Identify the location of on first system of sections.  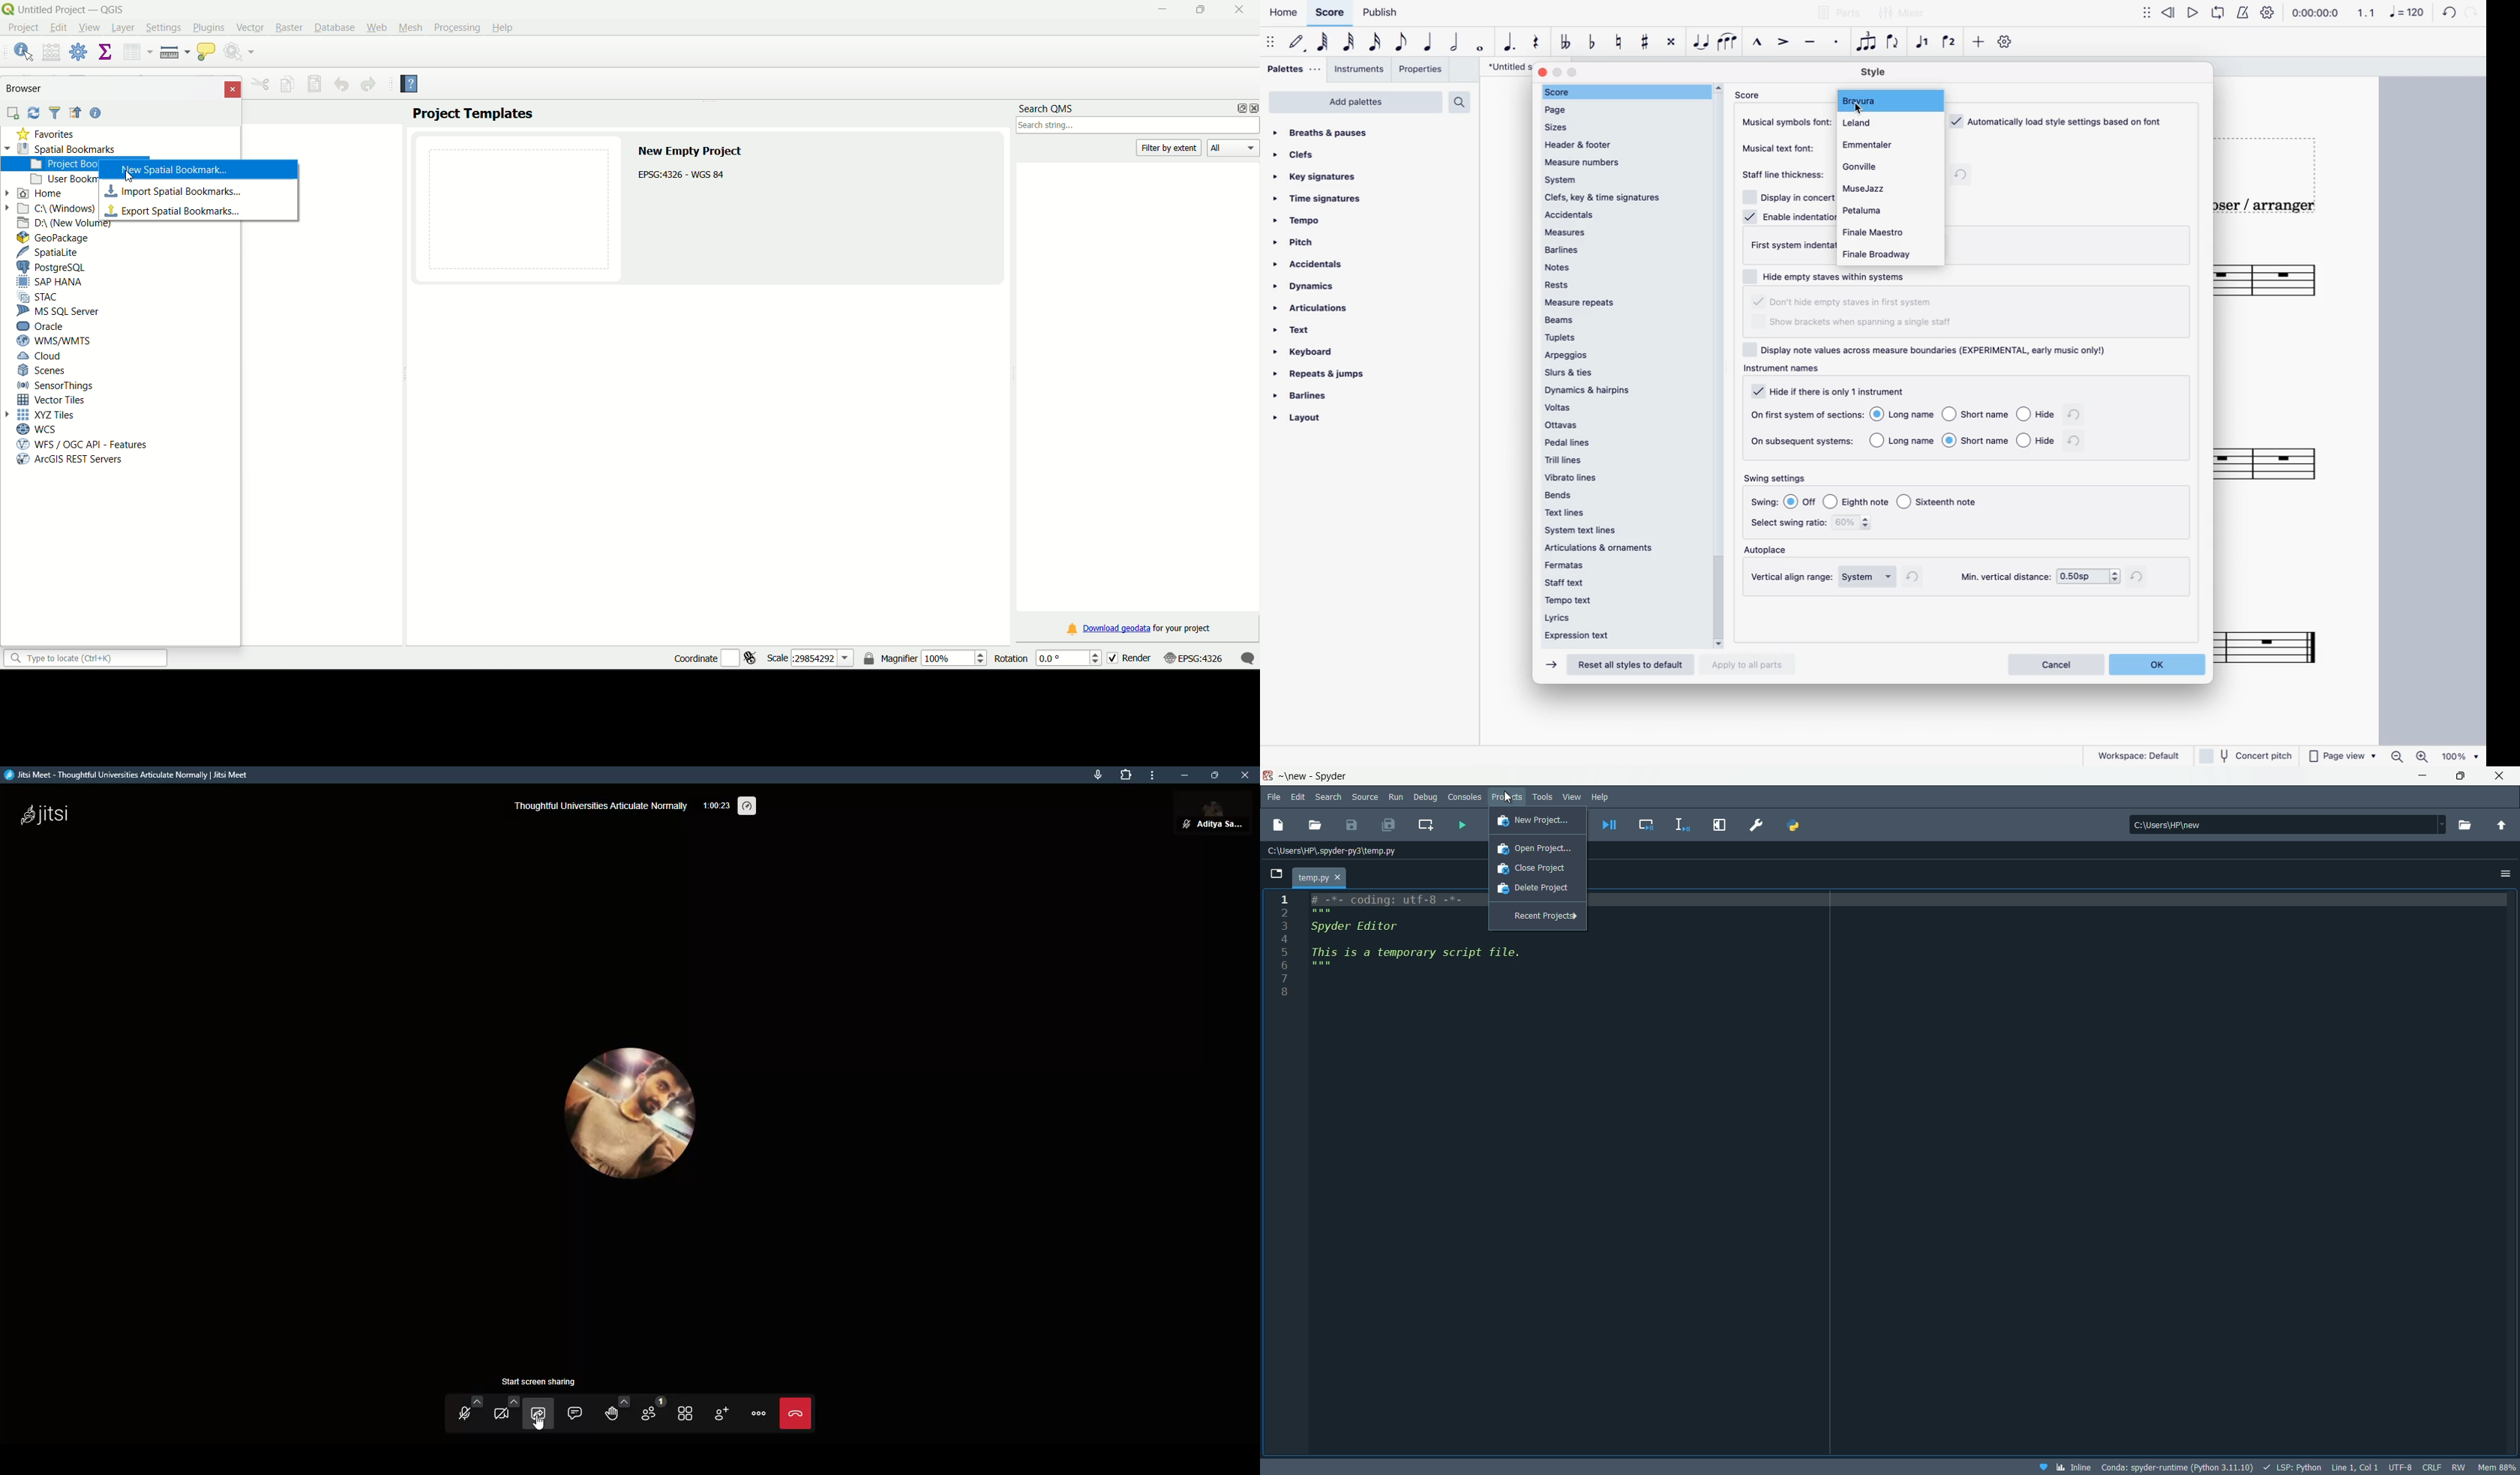
(1805, 414).